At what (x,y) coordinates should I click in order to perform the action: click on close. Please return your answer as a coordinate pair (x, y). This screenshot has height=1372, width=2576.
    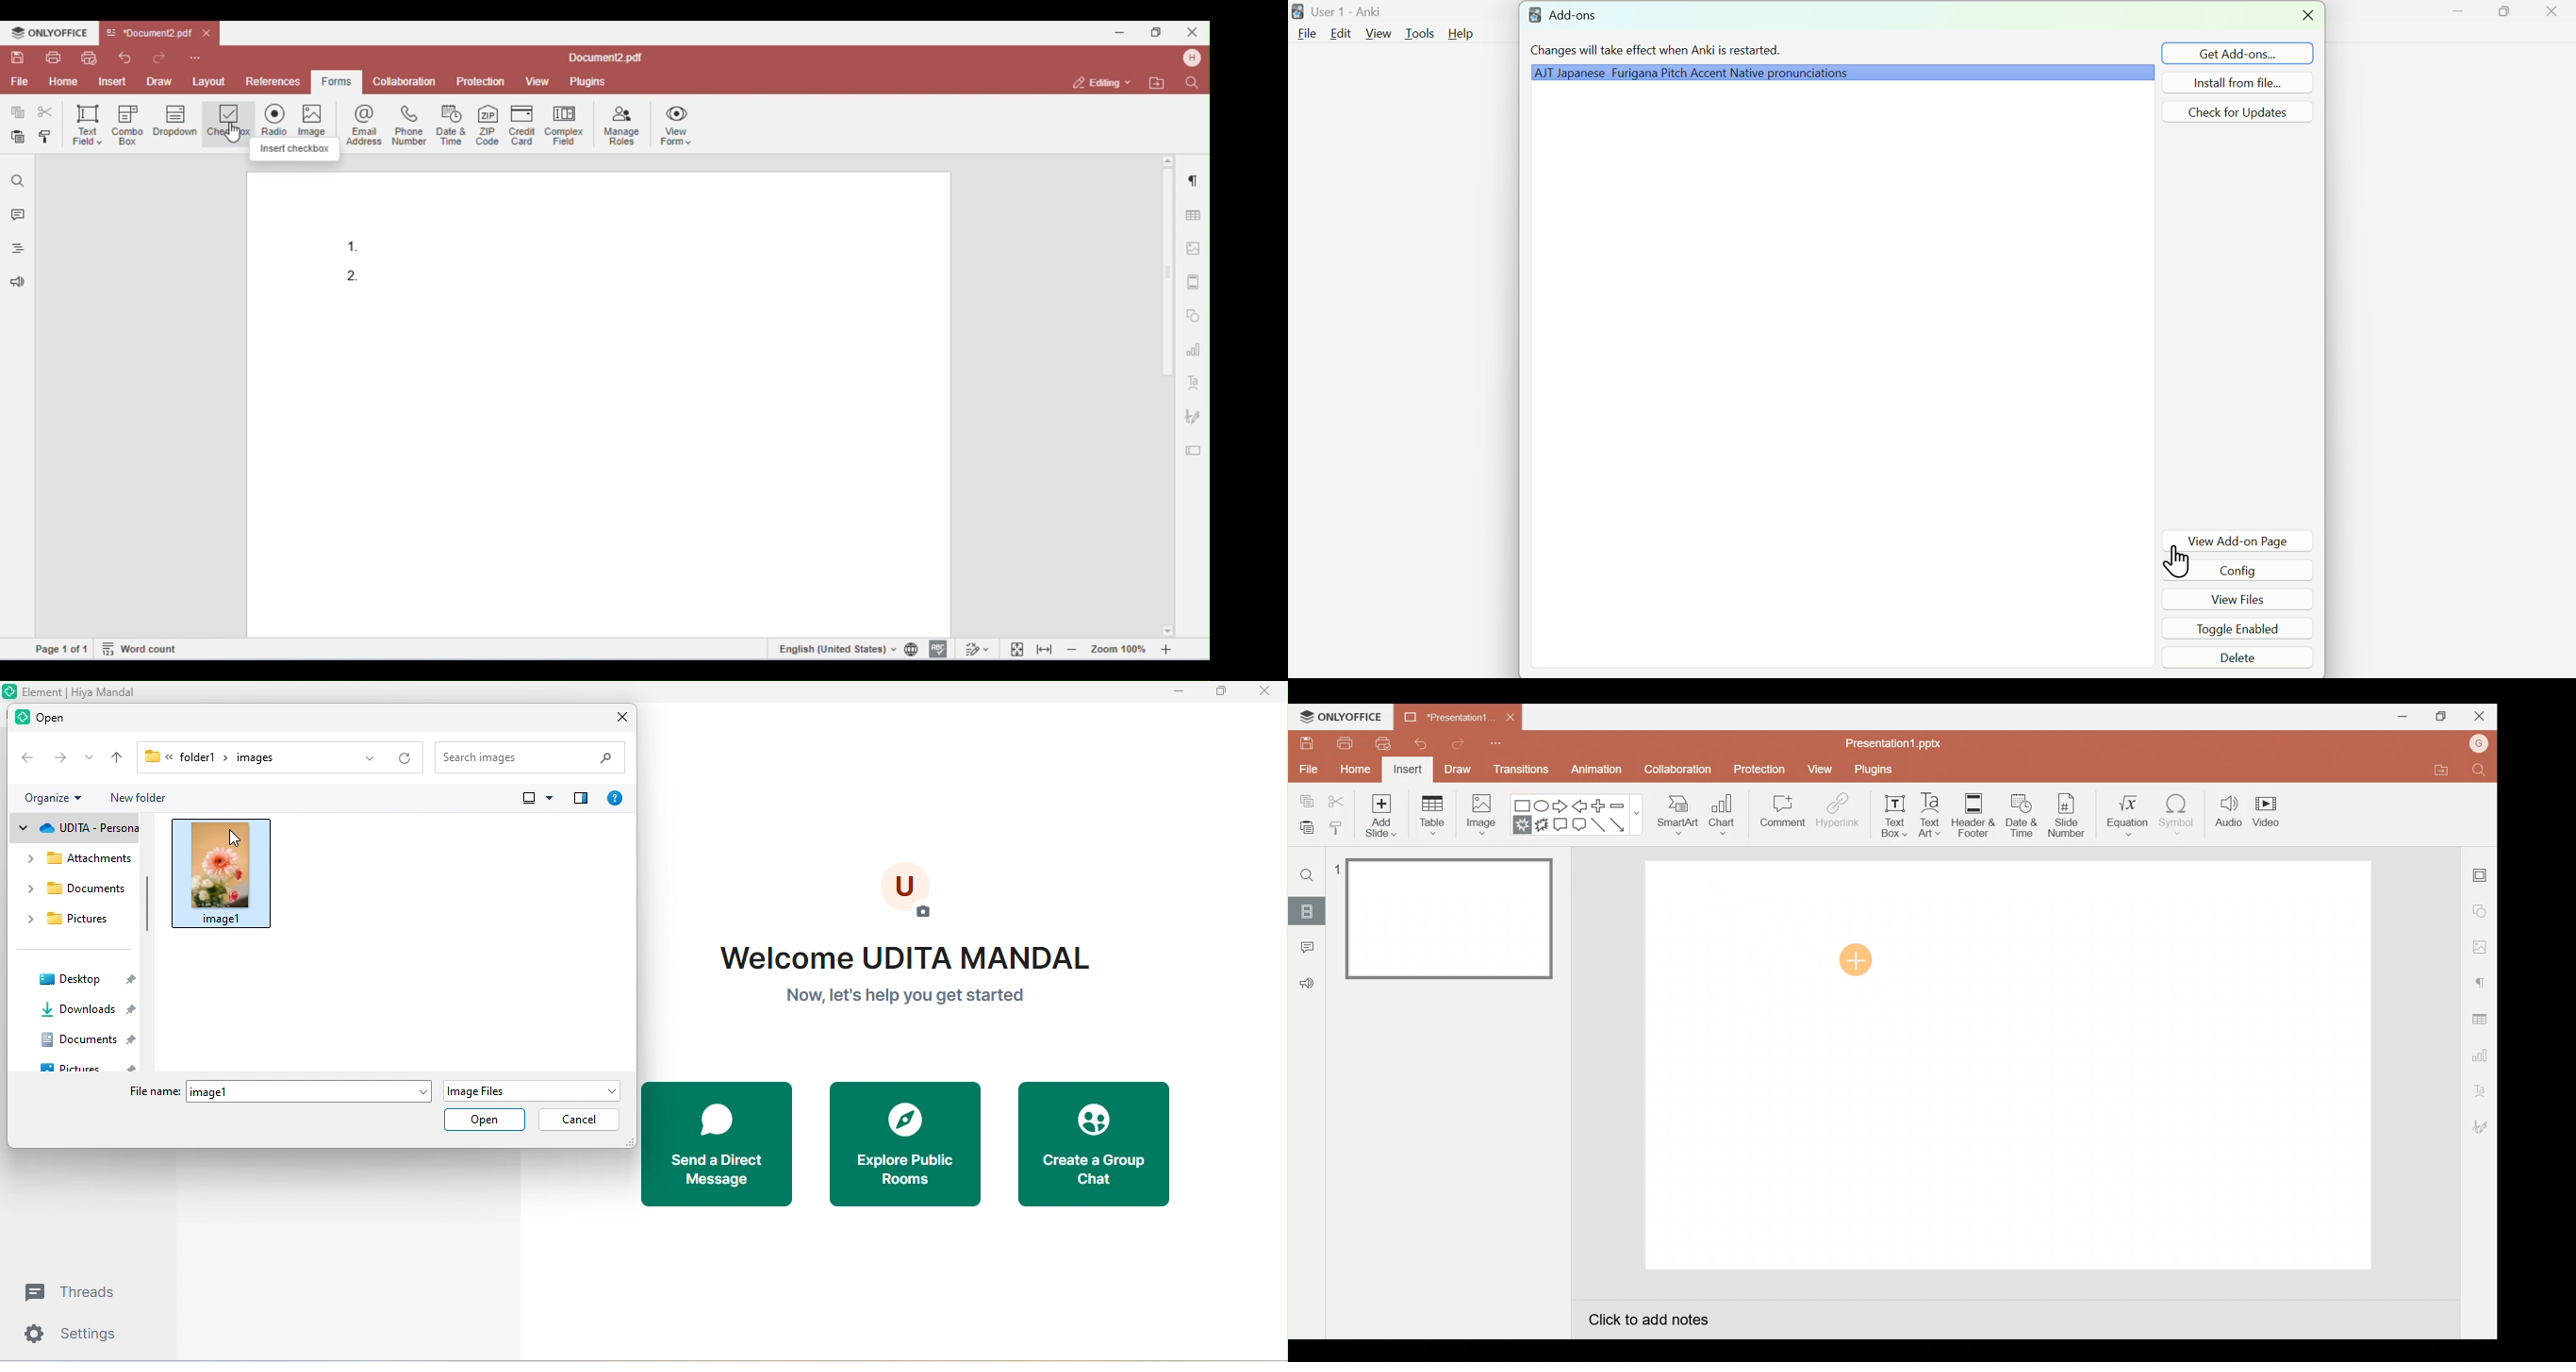
    Looking at the image, I should click on (1263, 694).